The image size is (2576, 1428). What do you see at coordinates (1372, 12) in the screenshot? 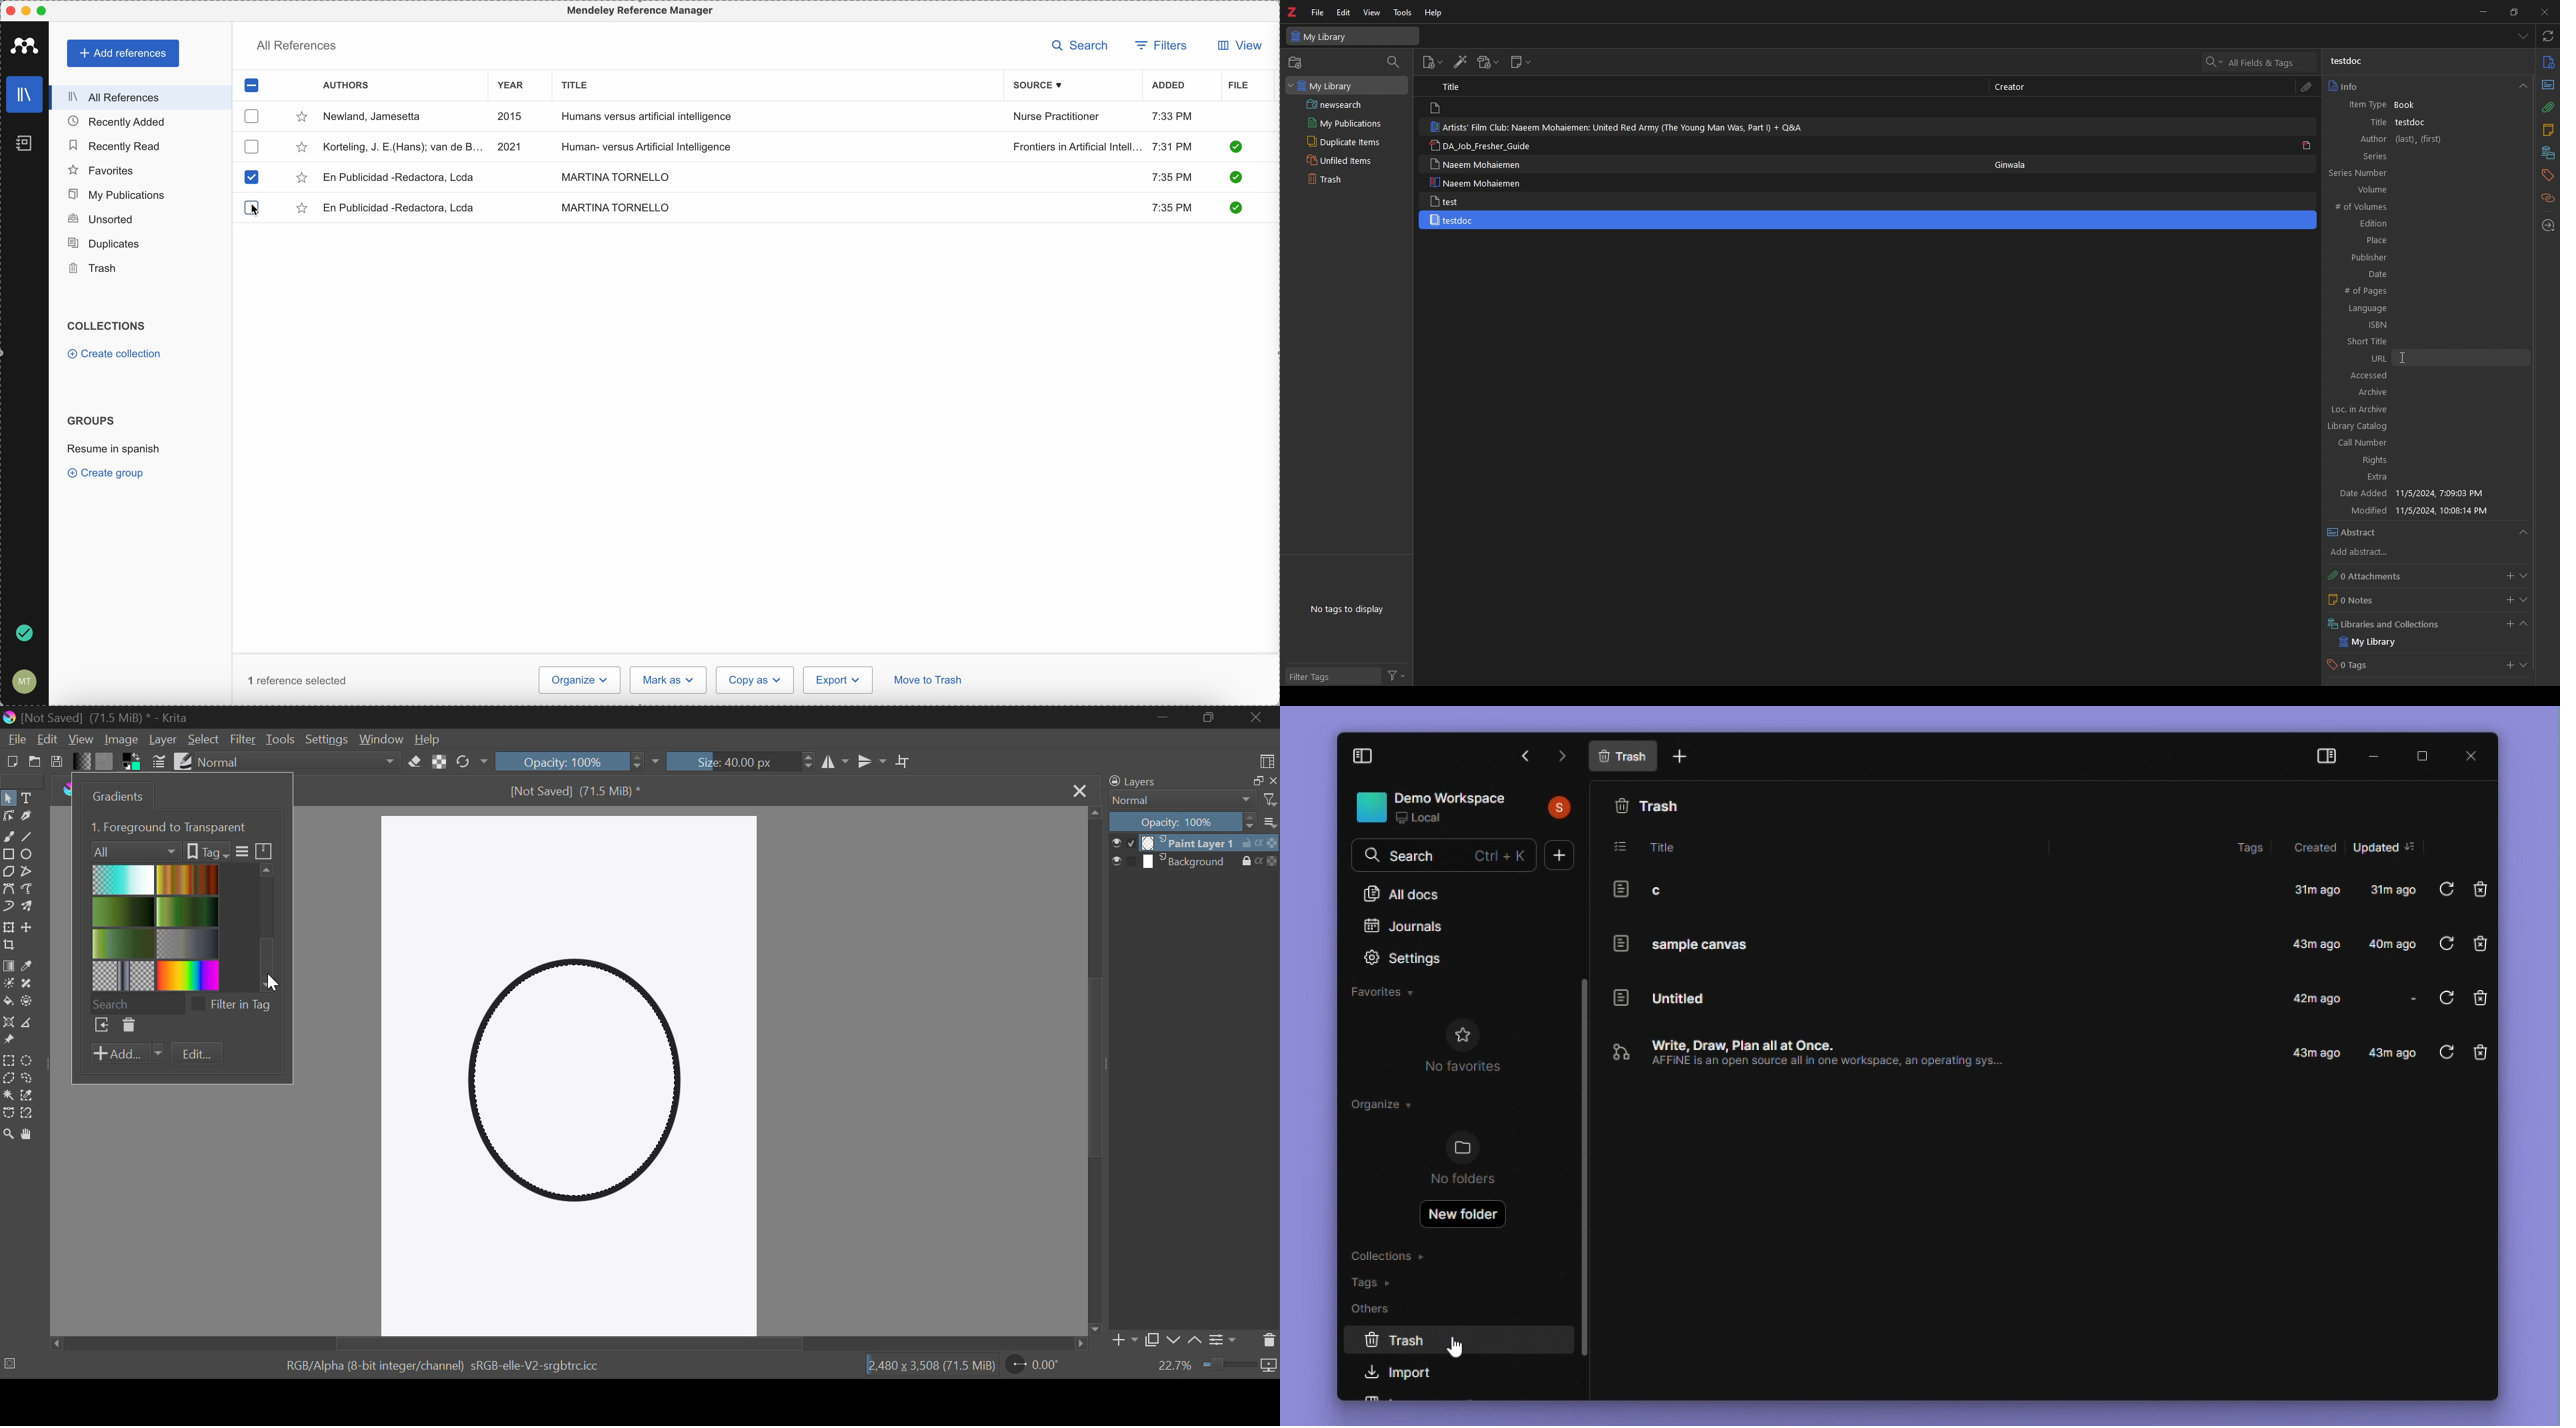
I see `view` at bounding box center [1372, 12].